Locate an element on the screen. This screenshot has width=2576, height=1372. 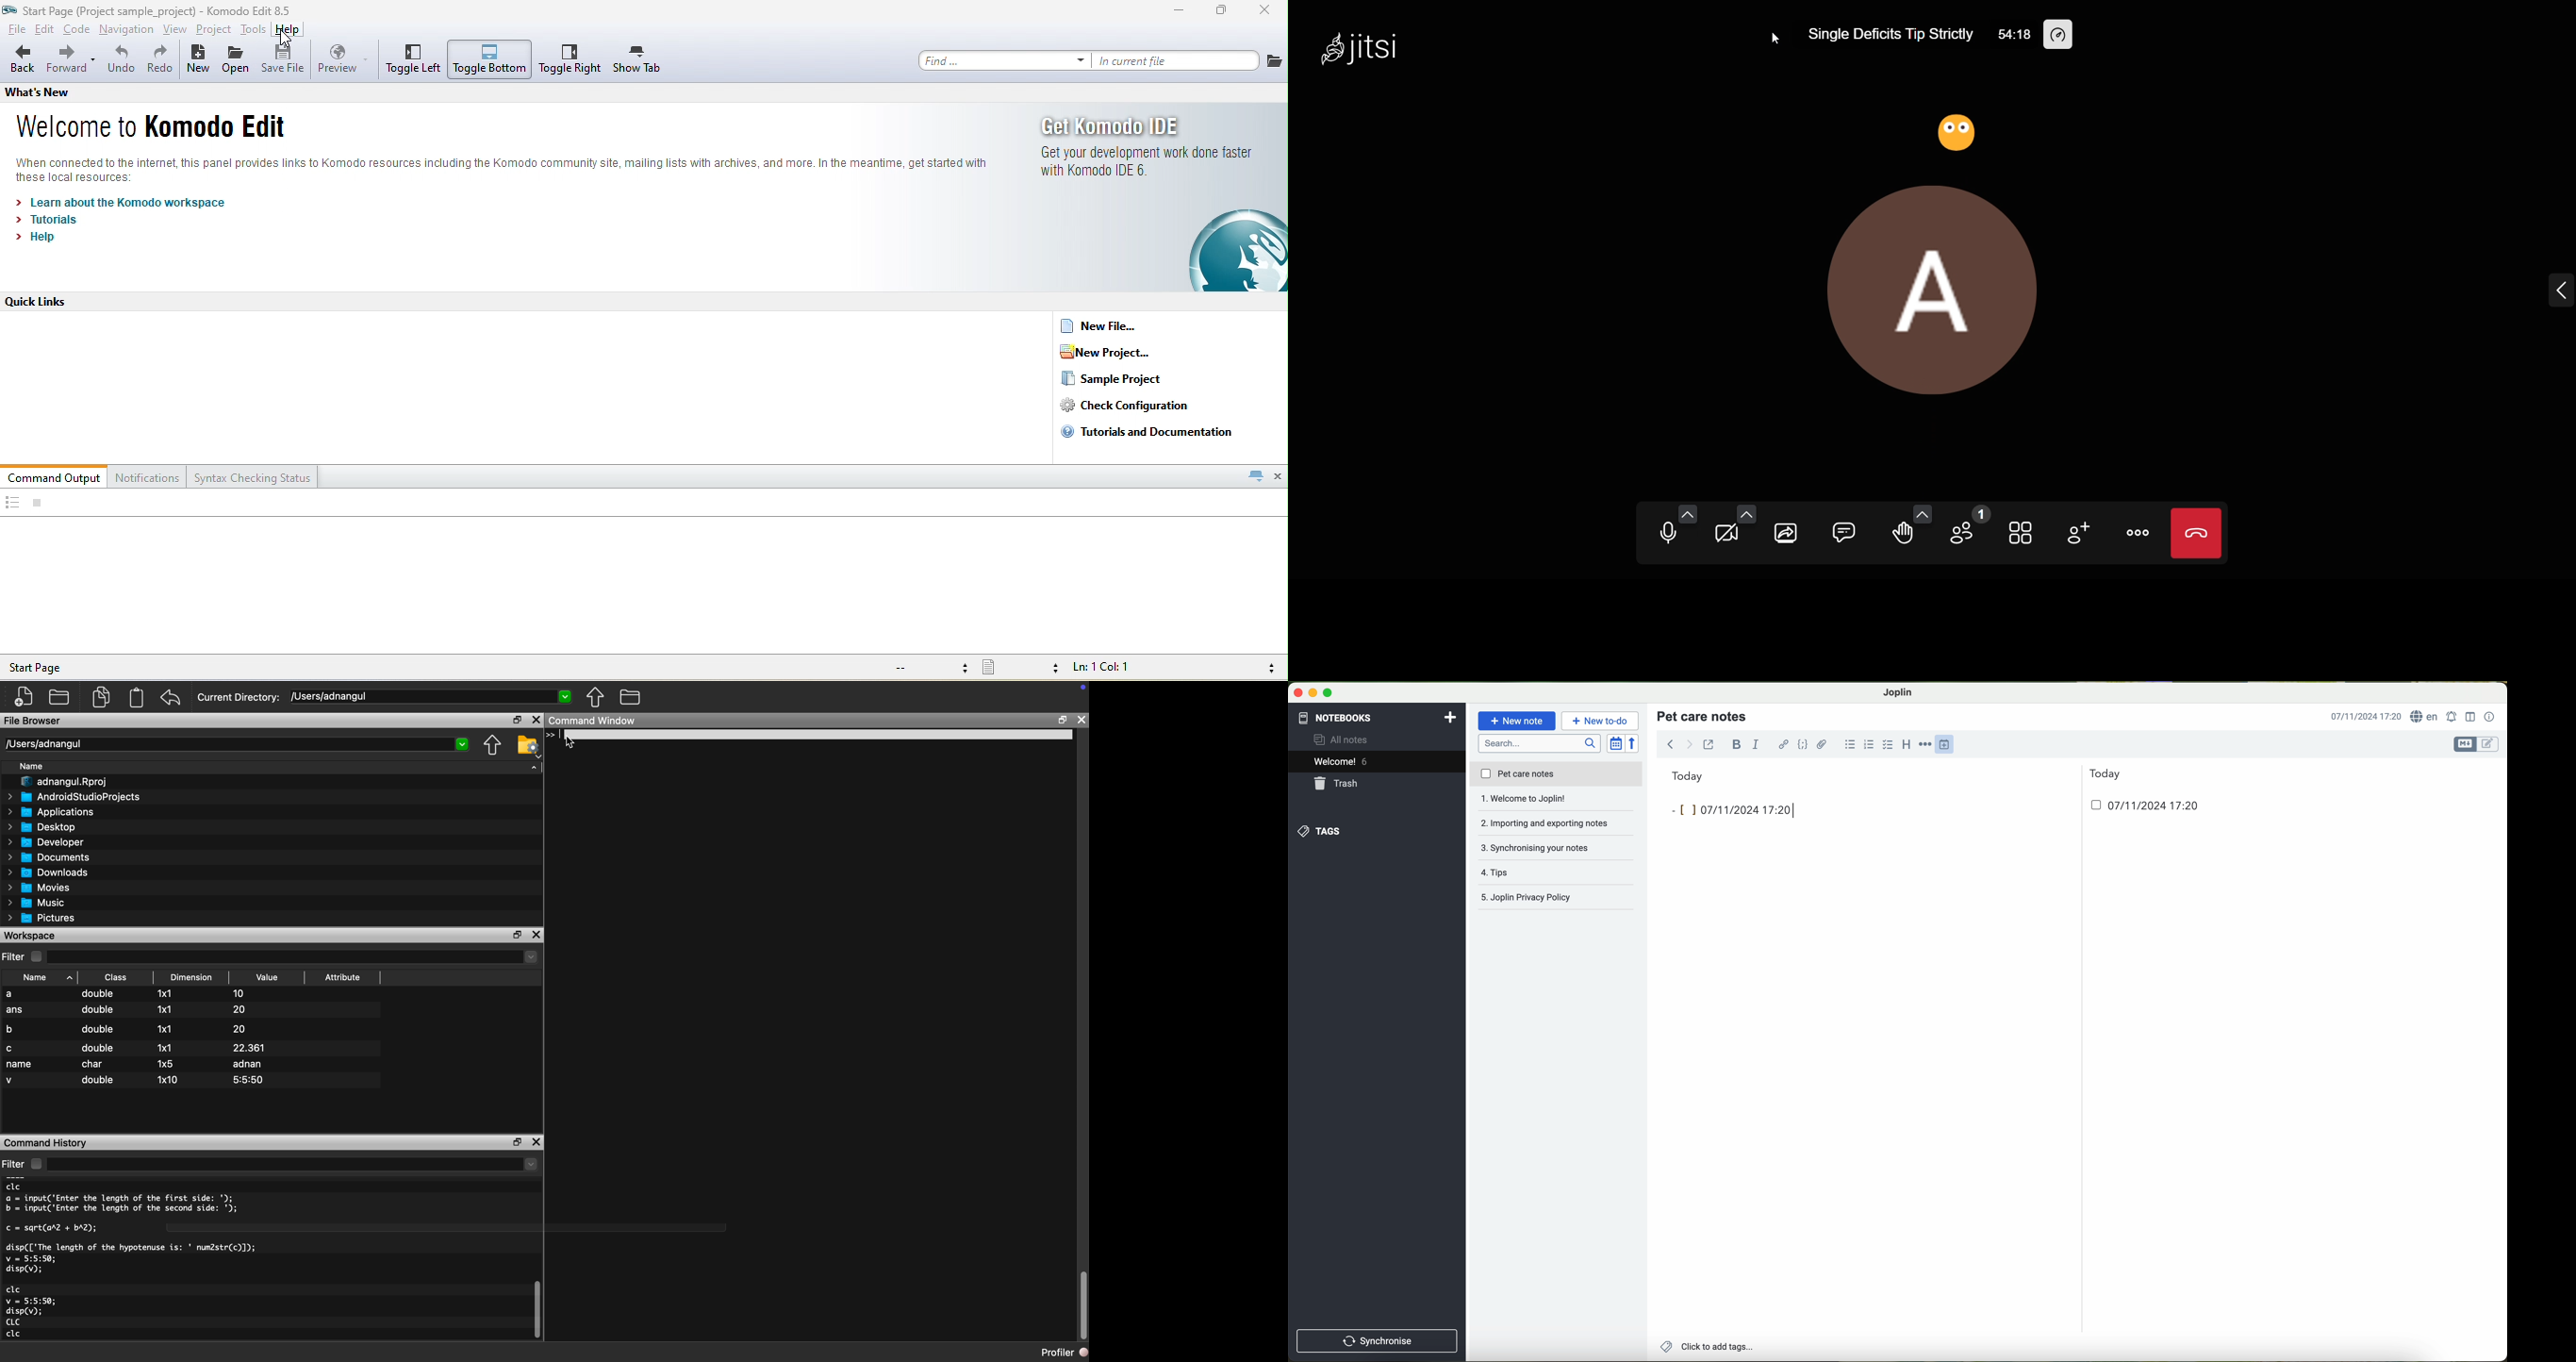
a double 1x1 10
ans double 1x1 20
b double 1x1 20
@ double 1x1 22.361
name char 1x5 adnan
\ double 1x10 5:5:50 is located at coordinates (191, 1040).